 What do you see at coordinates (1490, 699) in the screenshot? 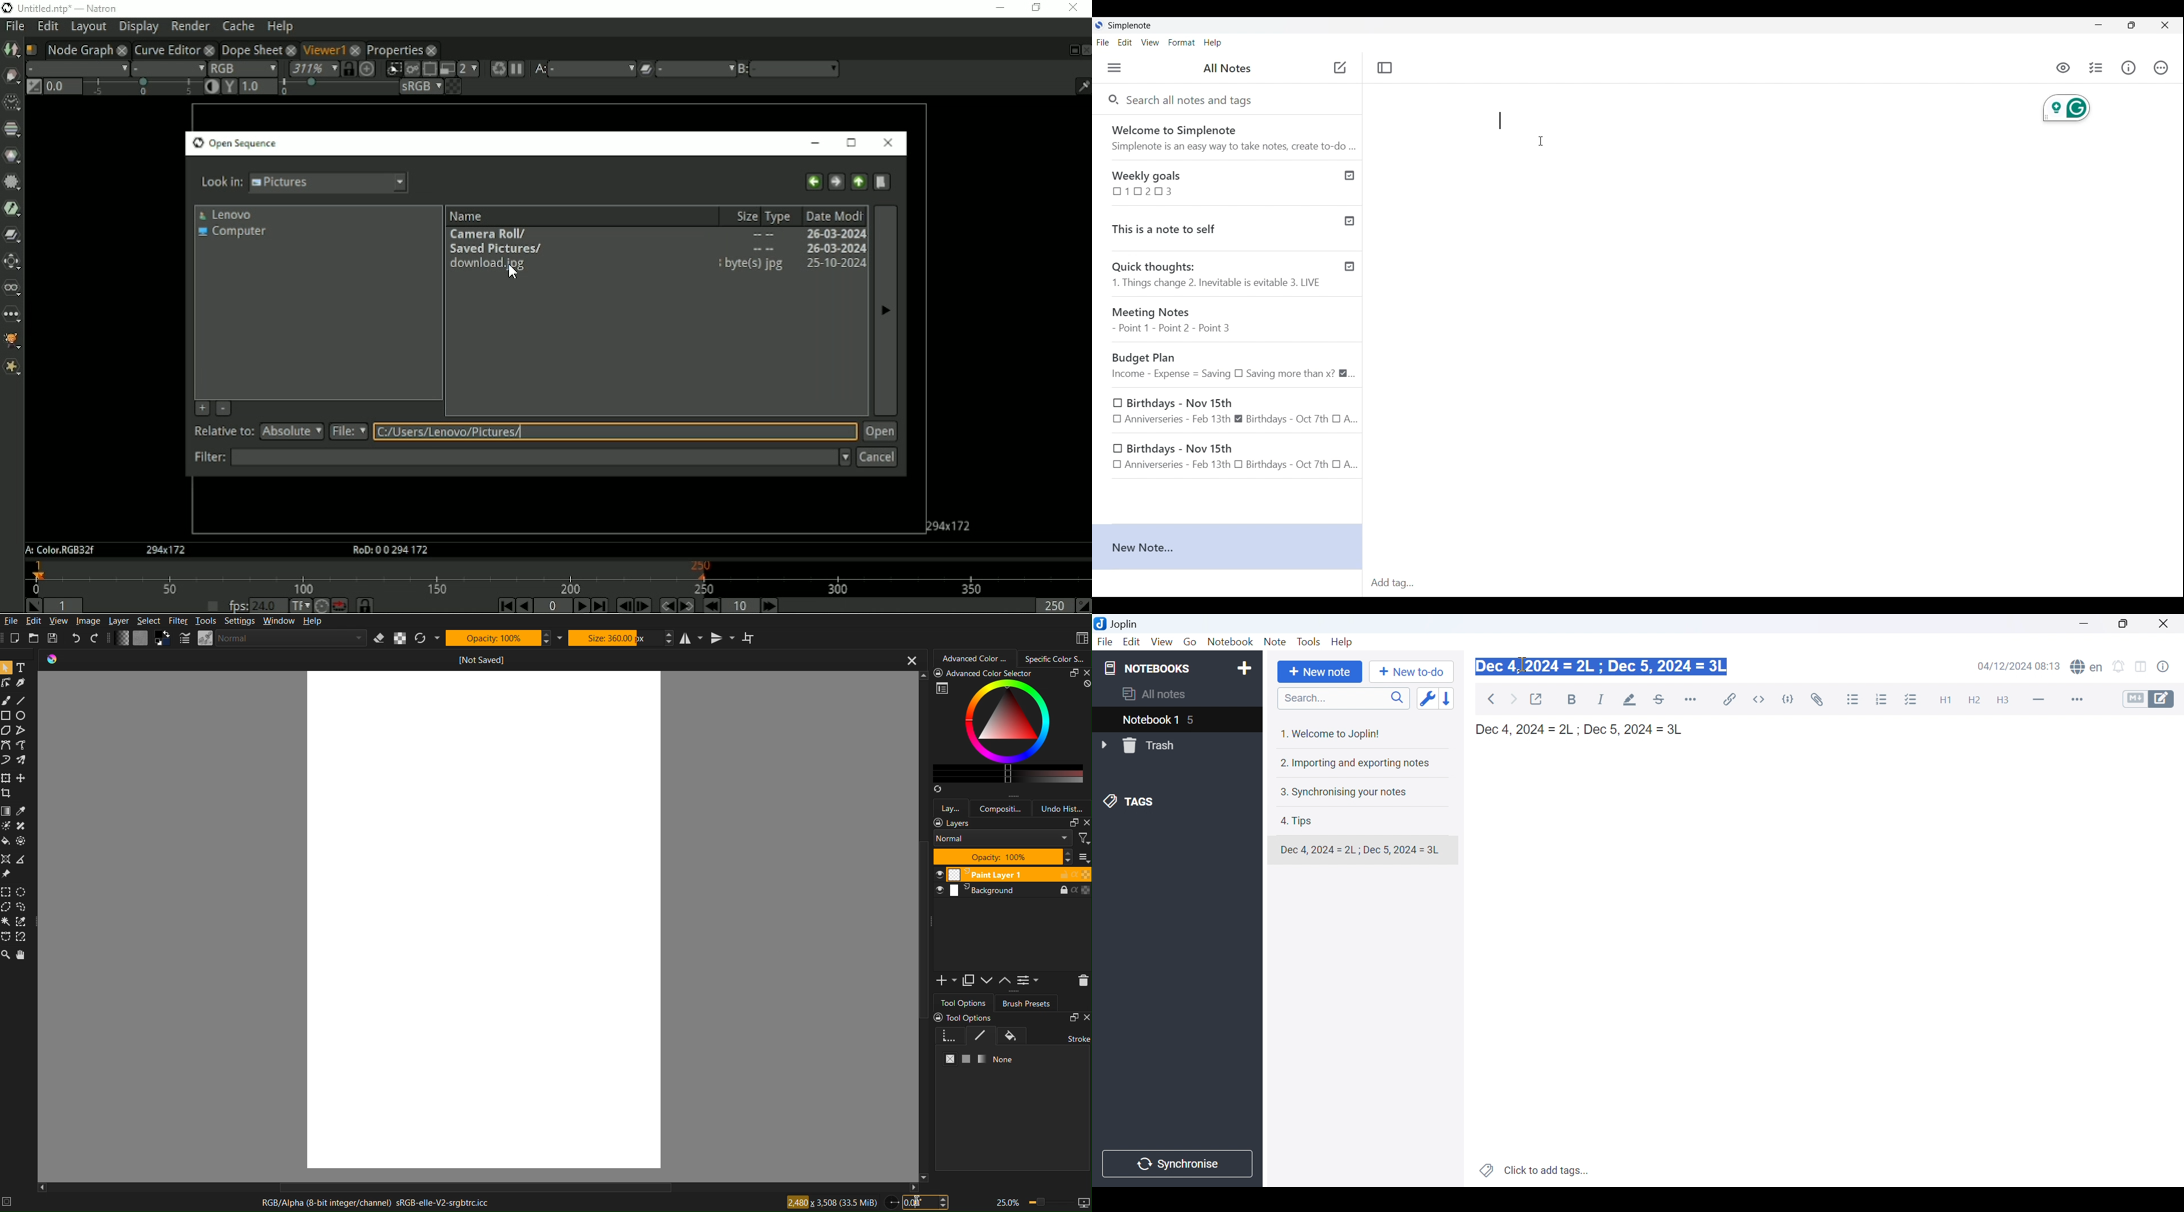
I see `Back` at bounding box center [1490, 699].